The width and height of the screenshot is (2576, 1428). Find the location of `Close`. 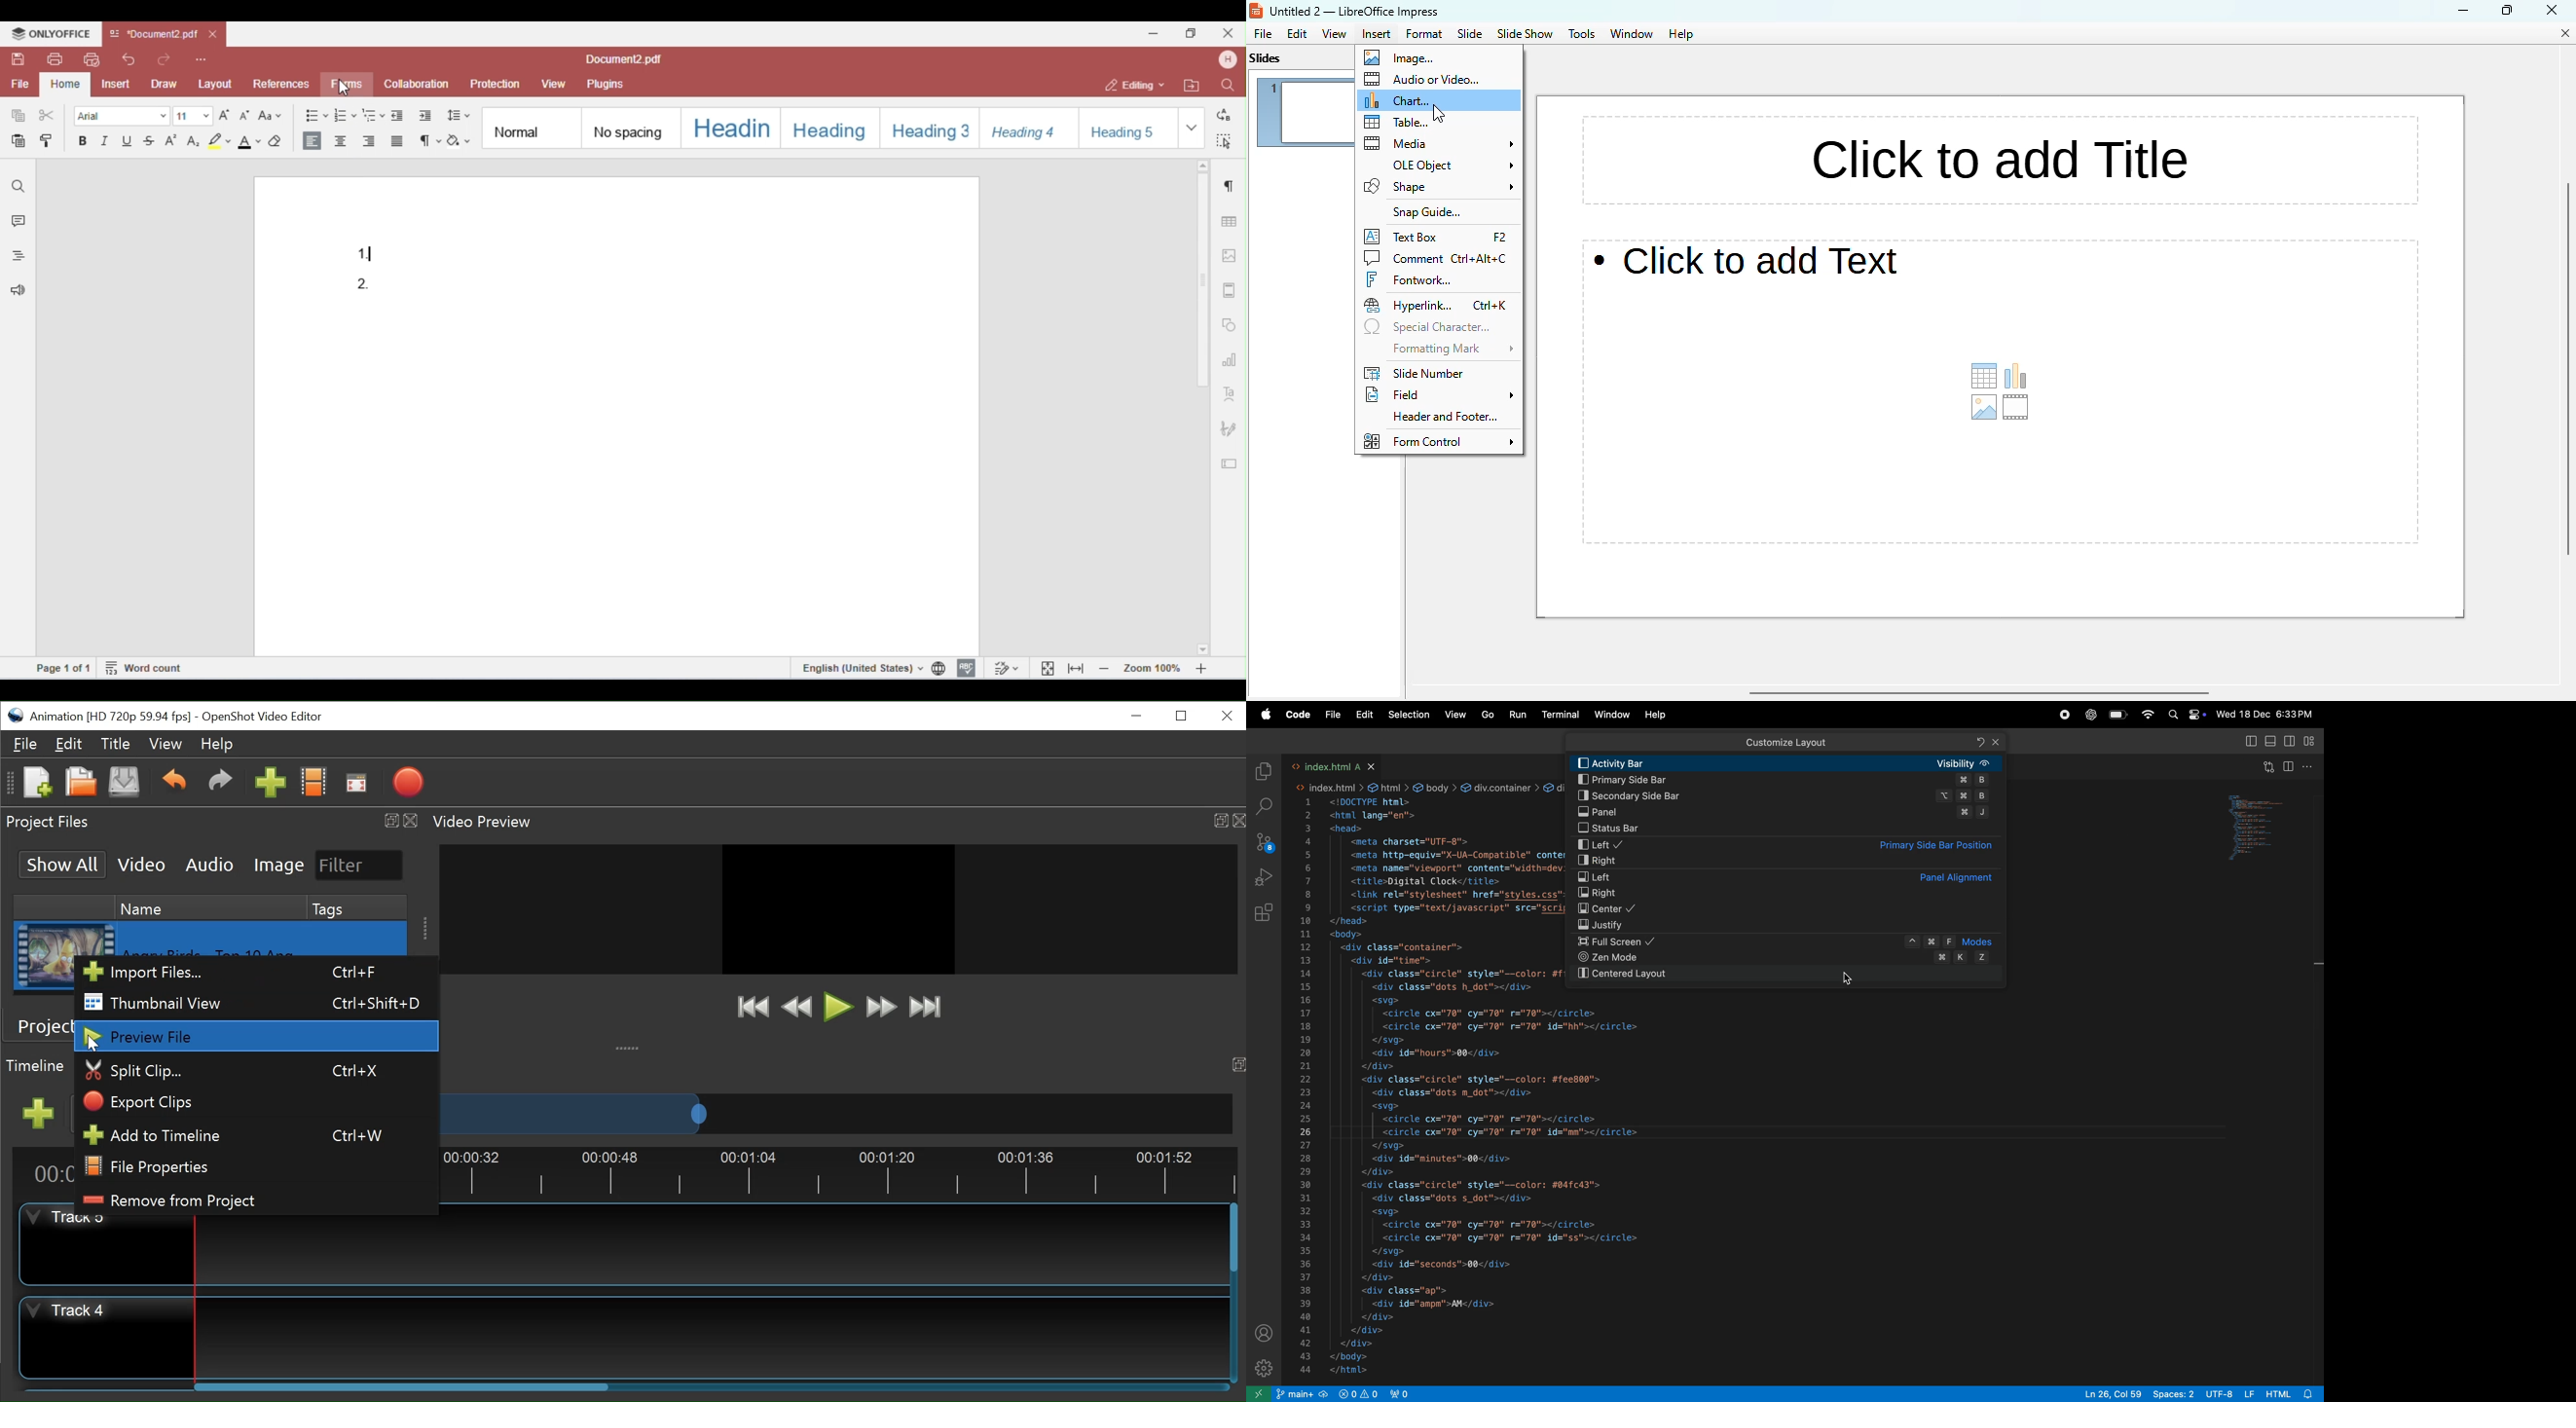

Close is located at coordinates (1997, 742).